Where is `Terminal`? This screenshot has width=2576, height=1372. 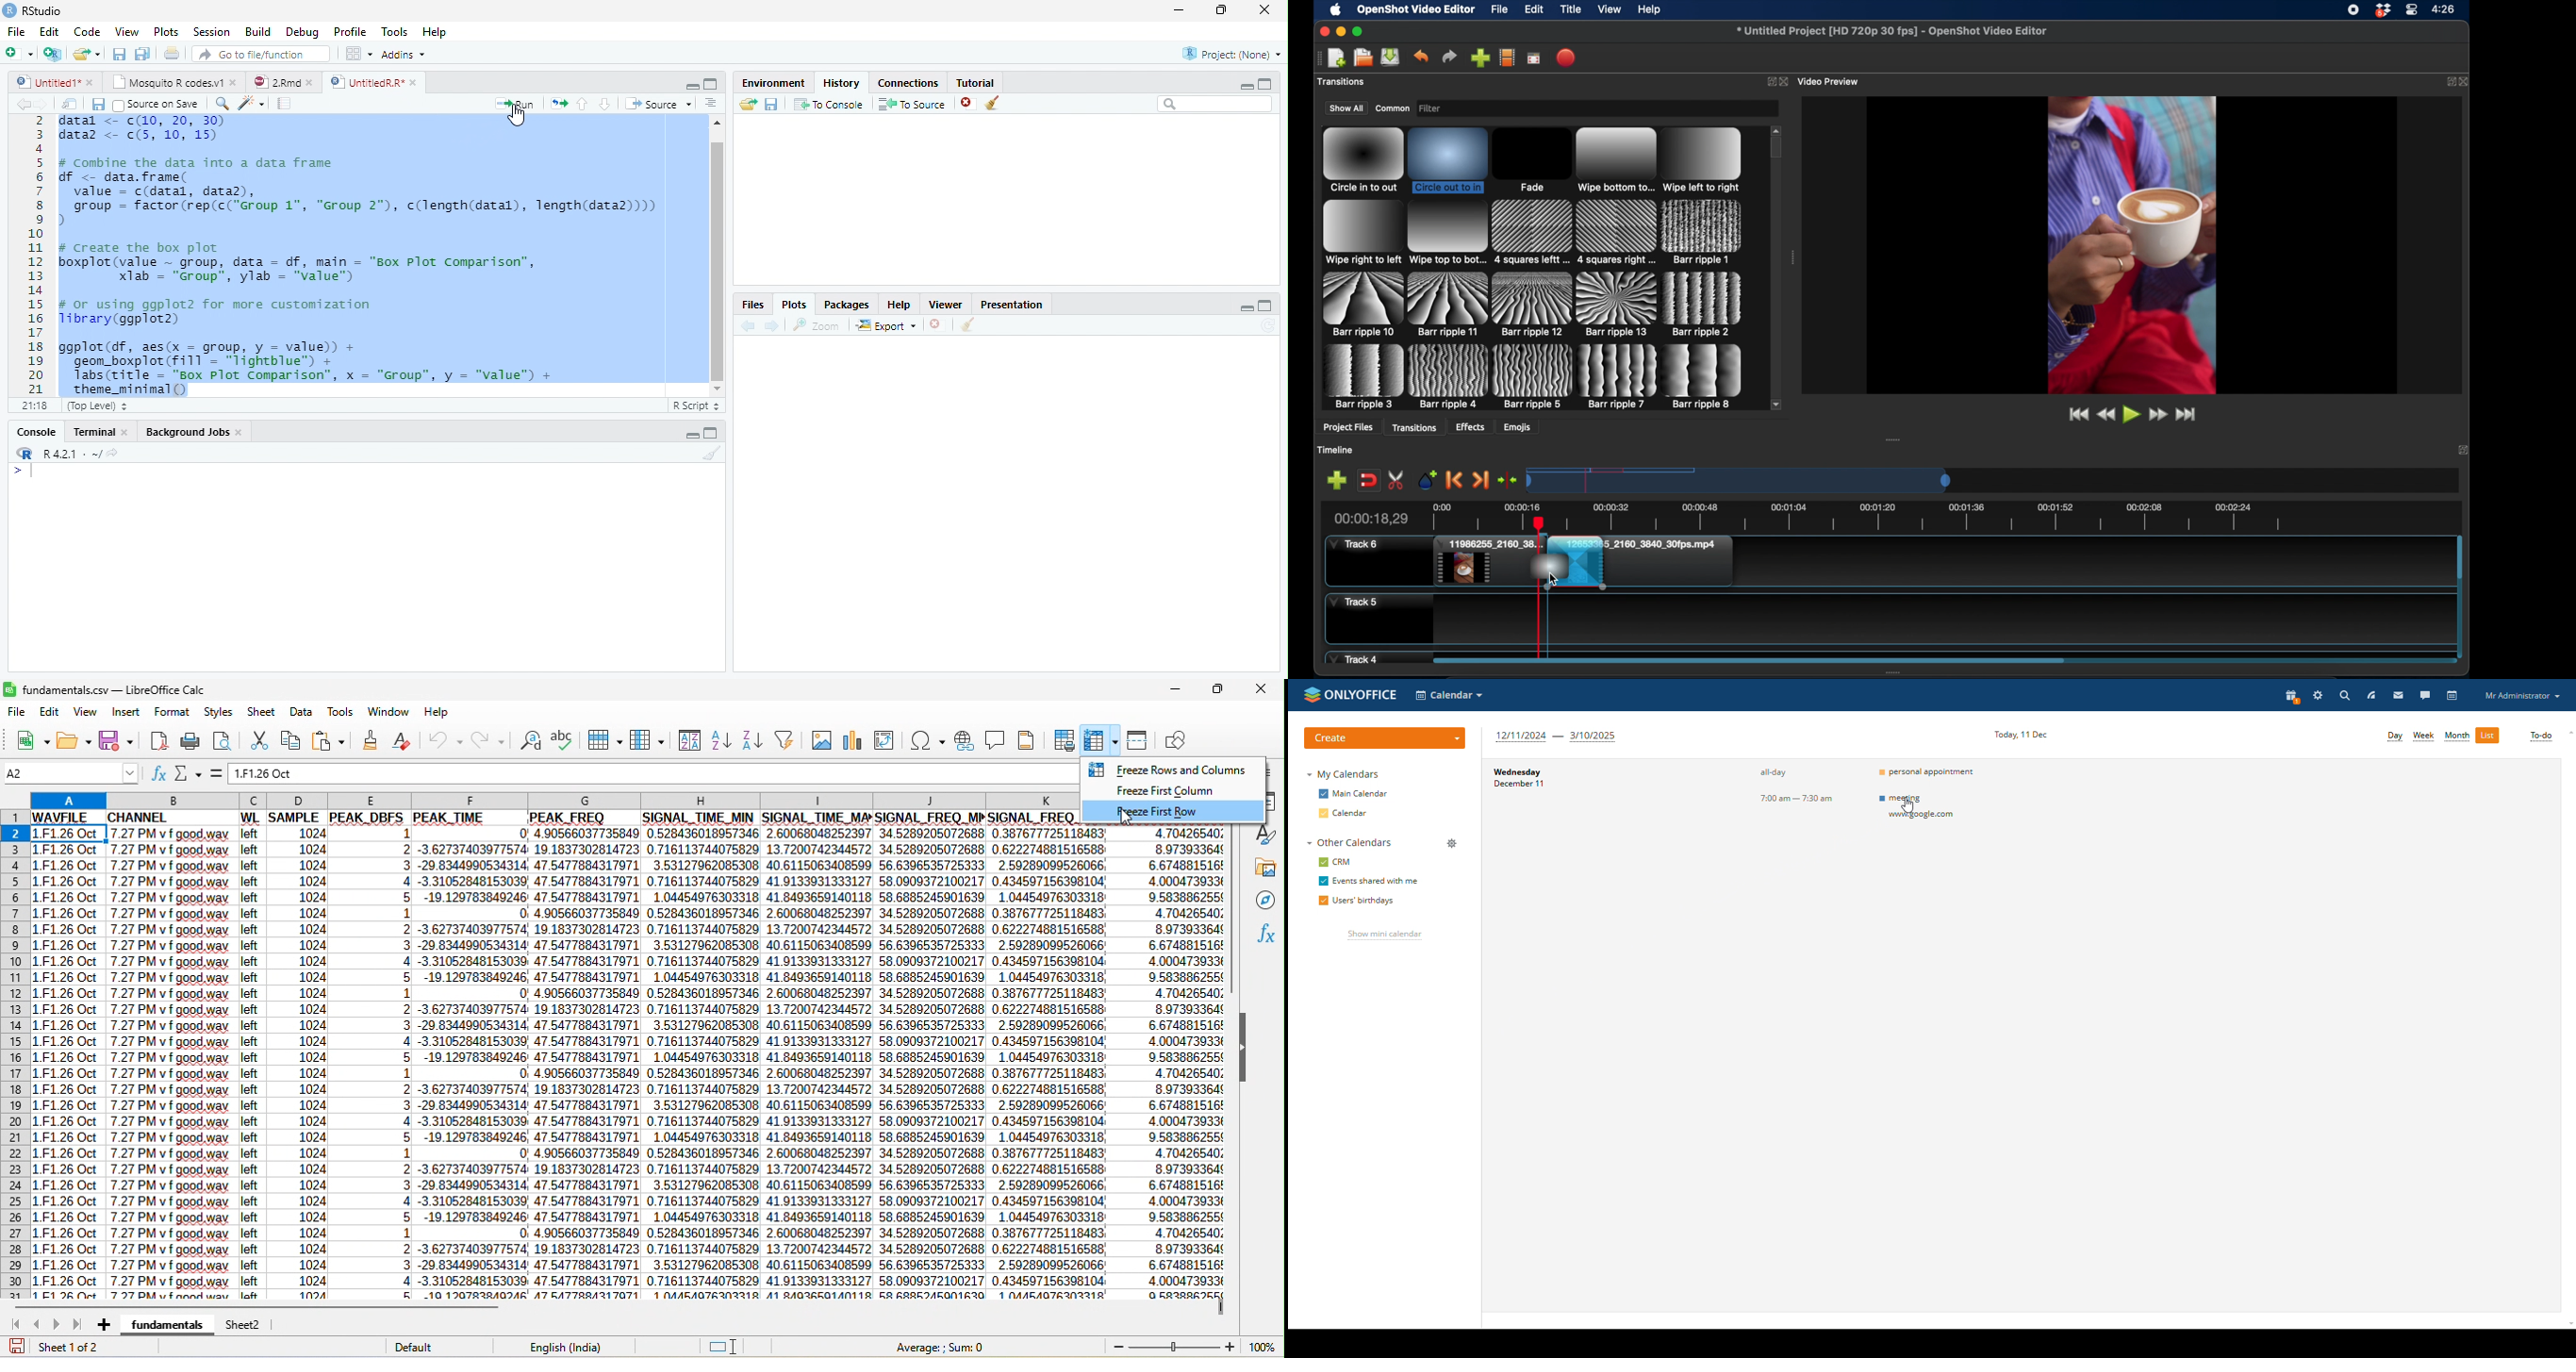 Terminal is located at coordinates (90, 432).